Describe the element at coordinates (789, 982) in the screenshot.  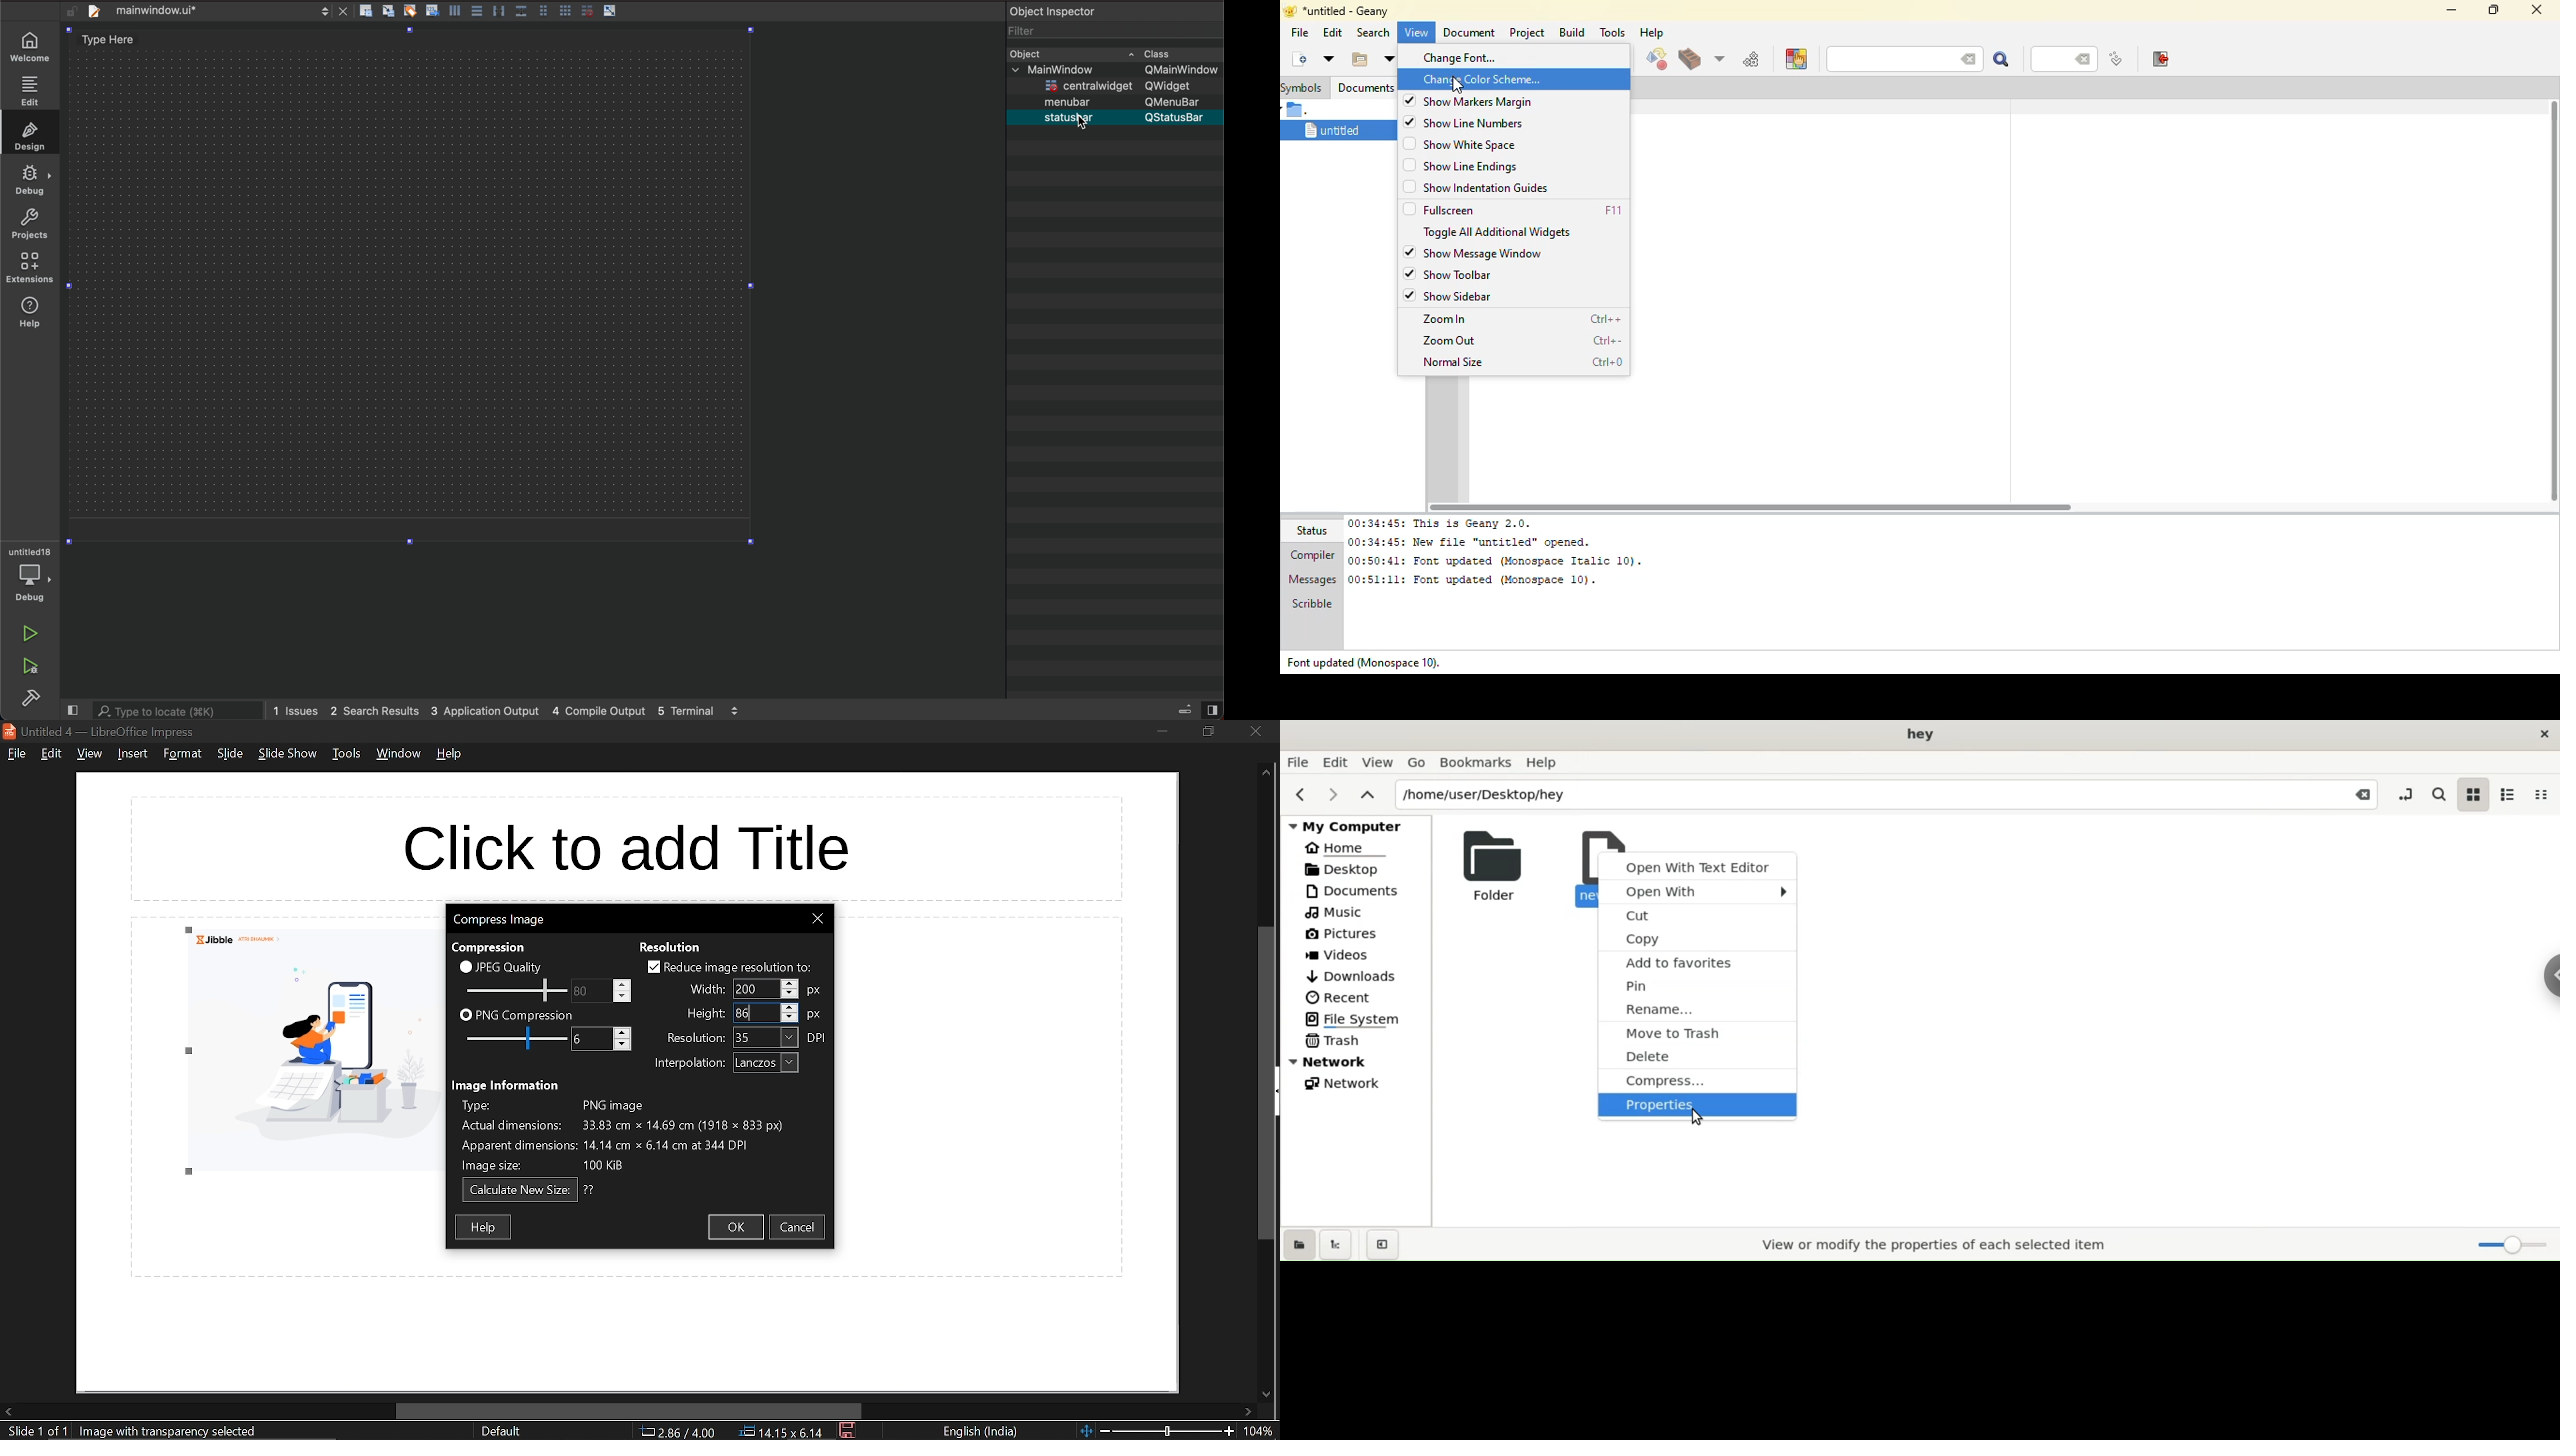
I see `increase width` at that location.